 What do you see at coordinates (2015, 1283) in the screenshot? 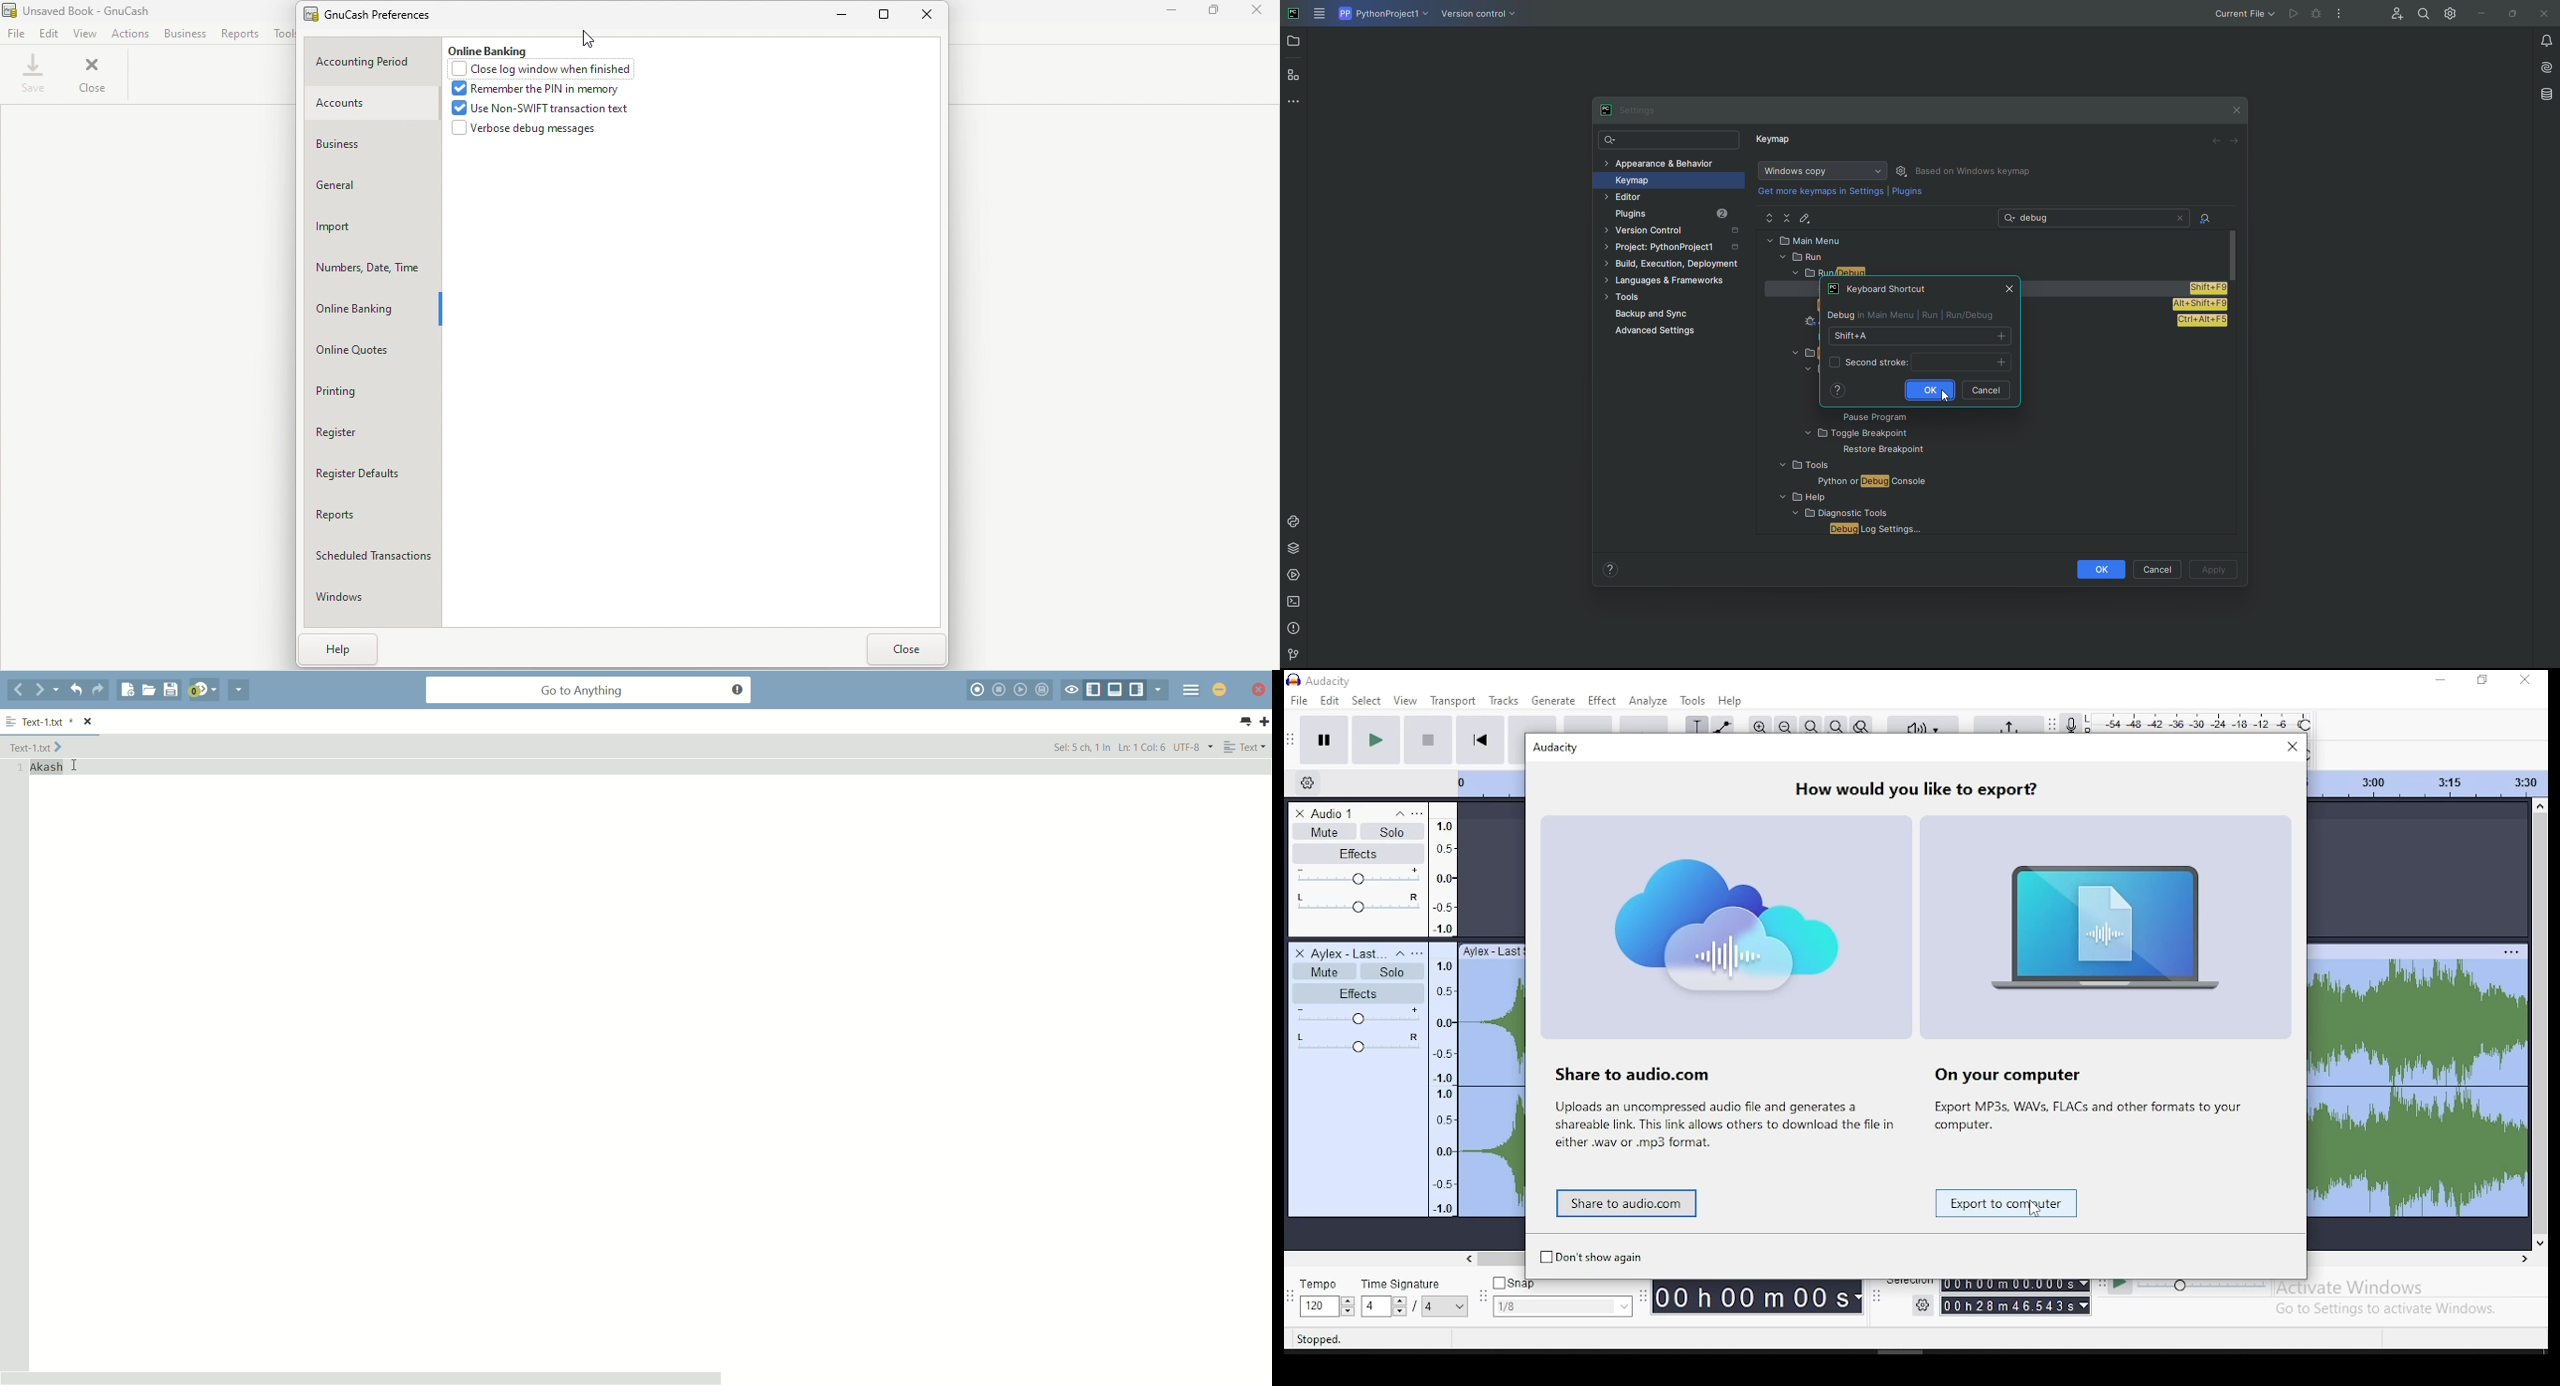
I see `00h00mMO00.000s` at bounding box center [2015, 1283].